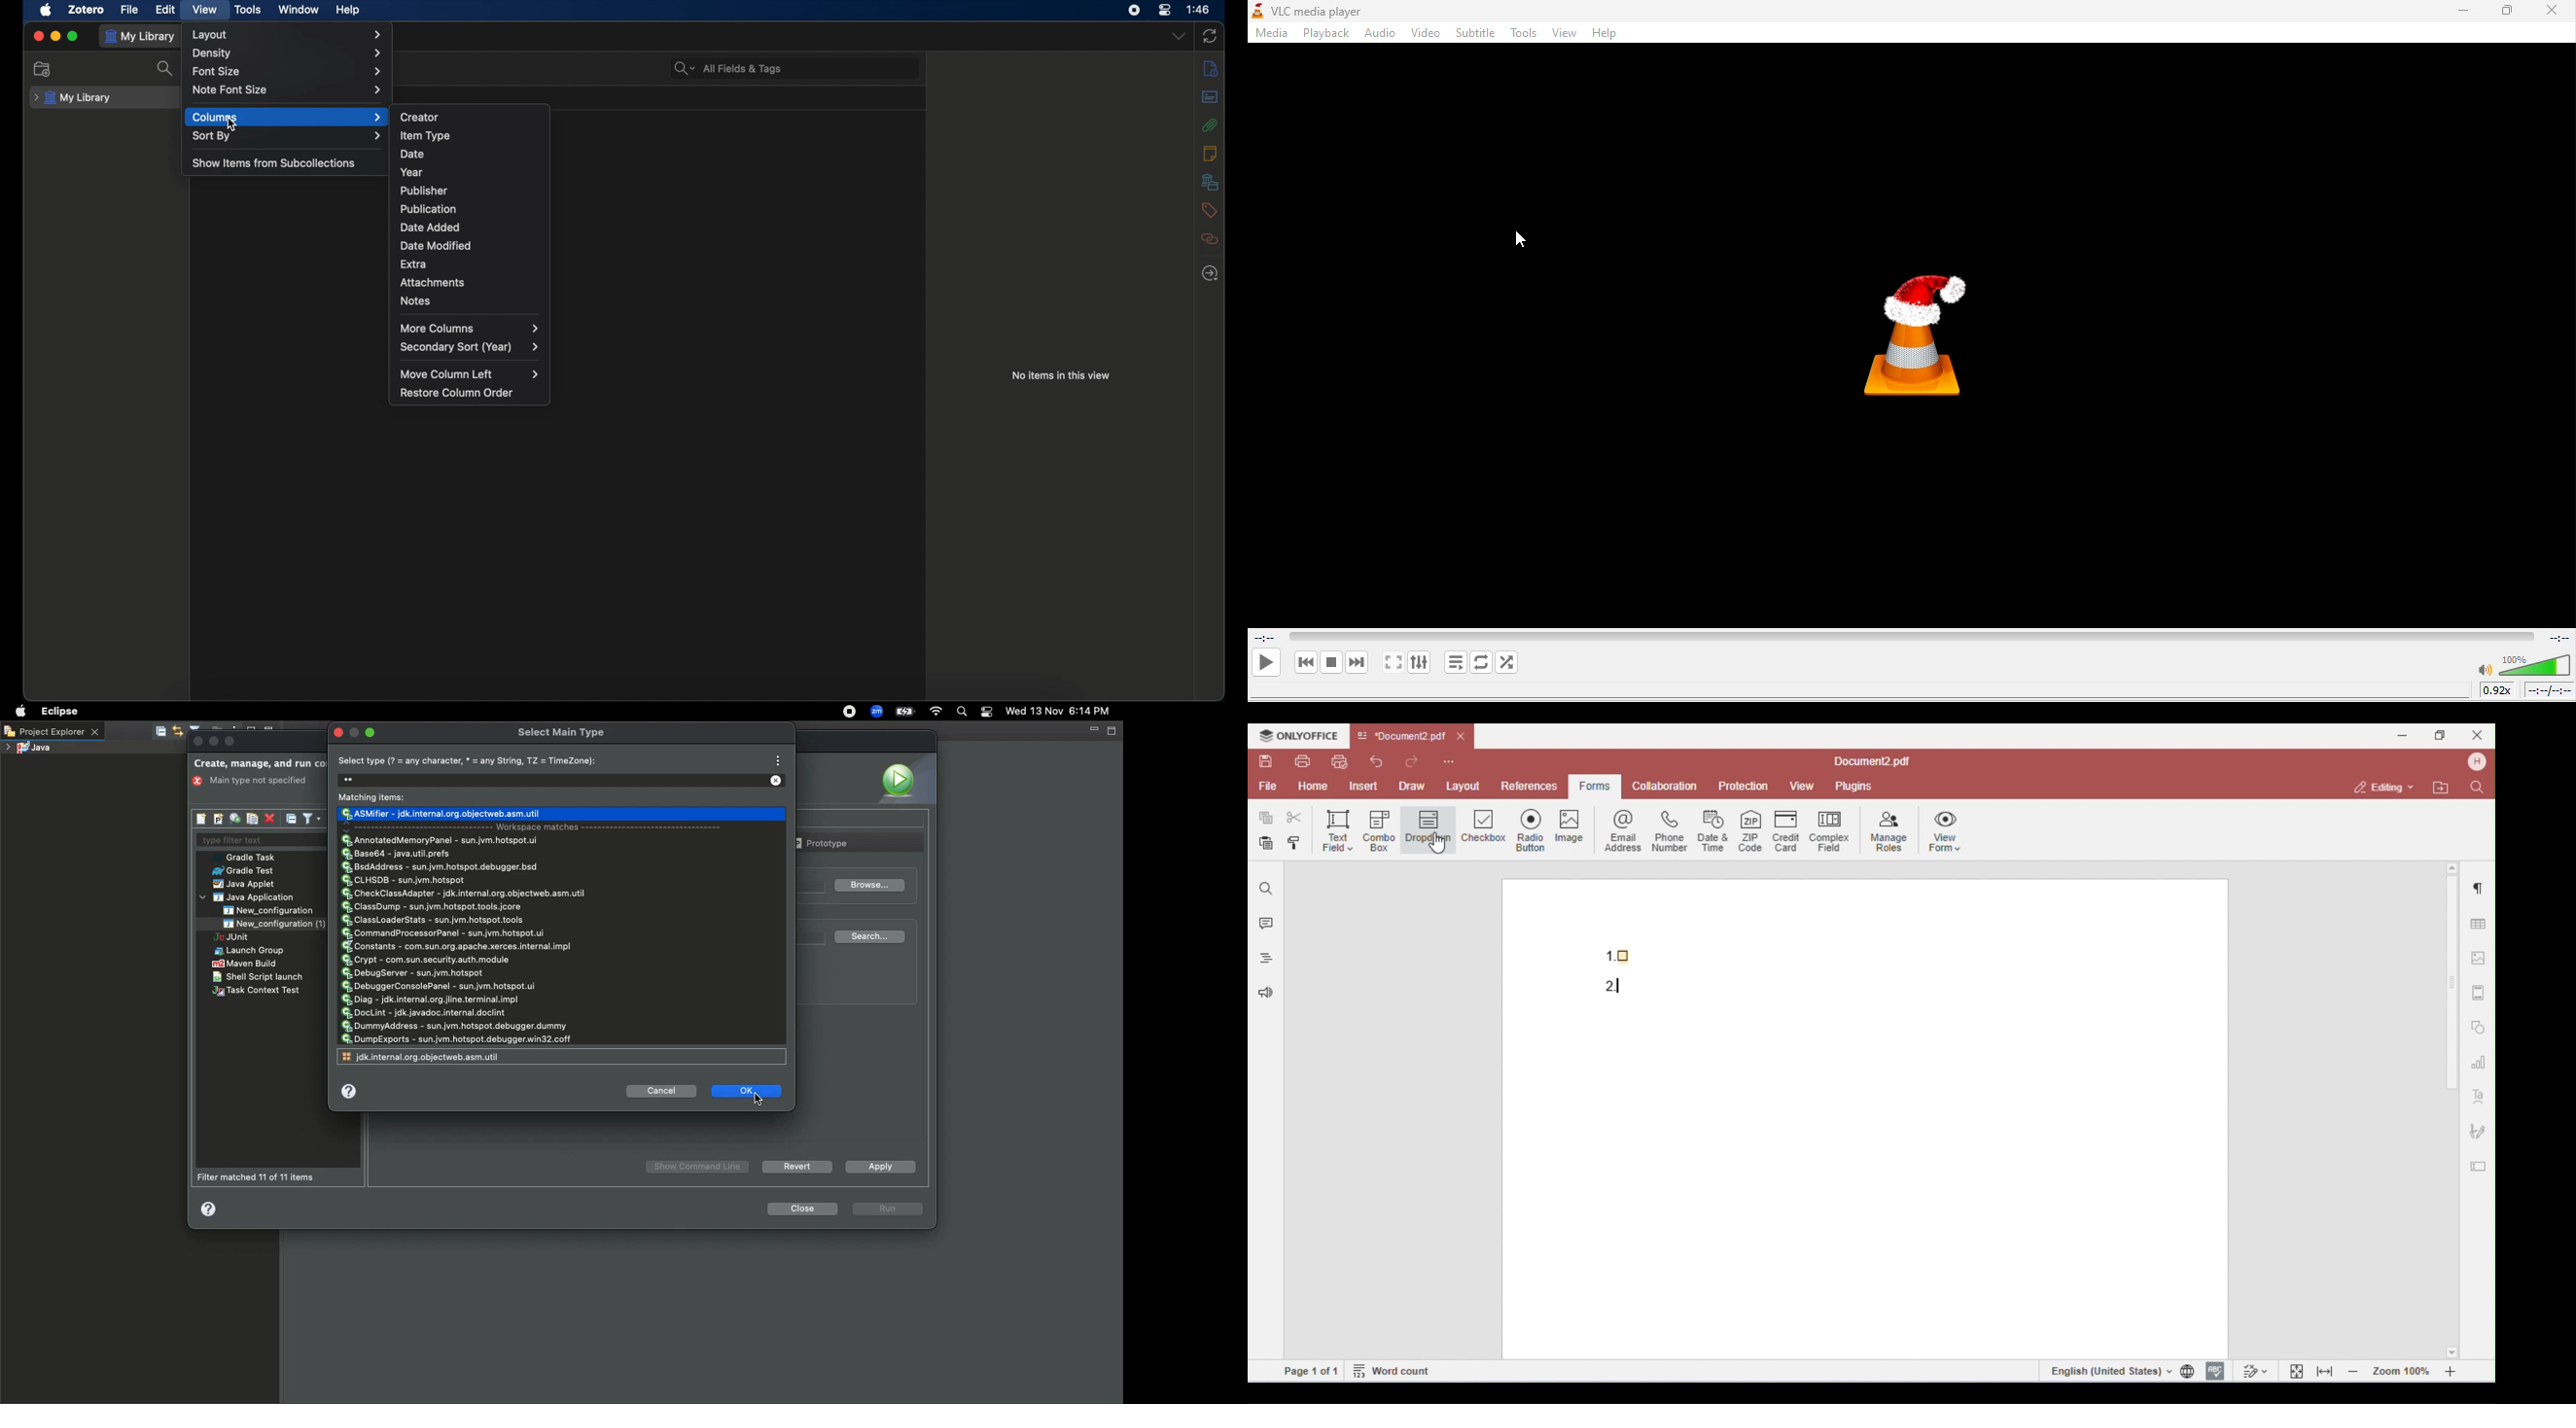  What do you see at coordinates (217, 819) in the screenshot?
I see `New launch configuration prototype` at bounding box center [217, 819].